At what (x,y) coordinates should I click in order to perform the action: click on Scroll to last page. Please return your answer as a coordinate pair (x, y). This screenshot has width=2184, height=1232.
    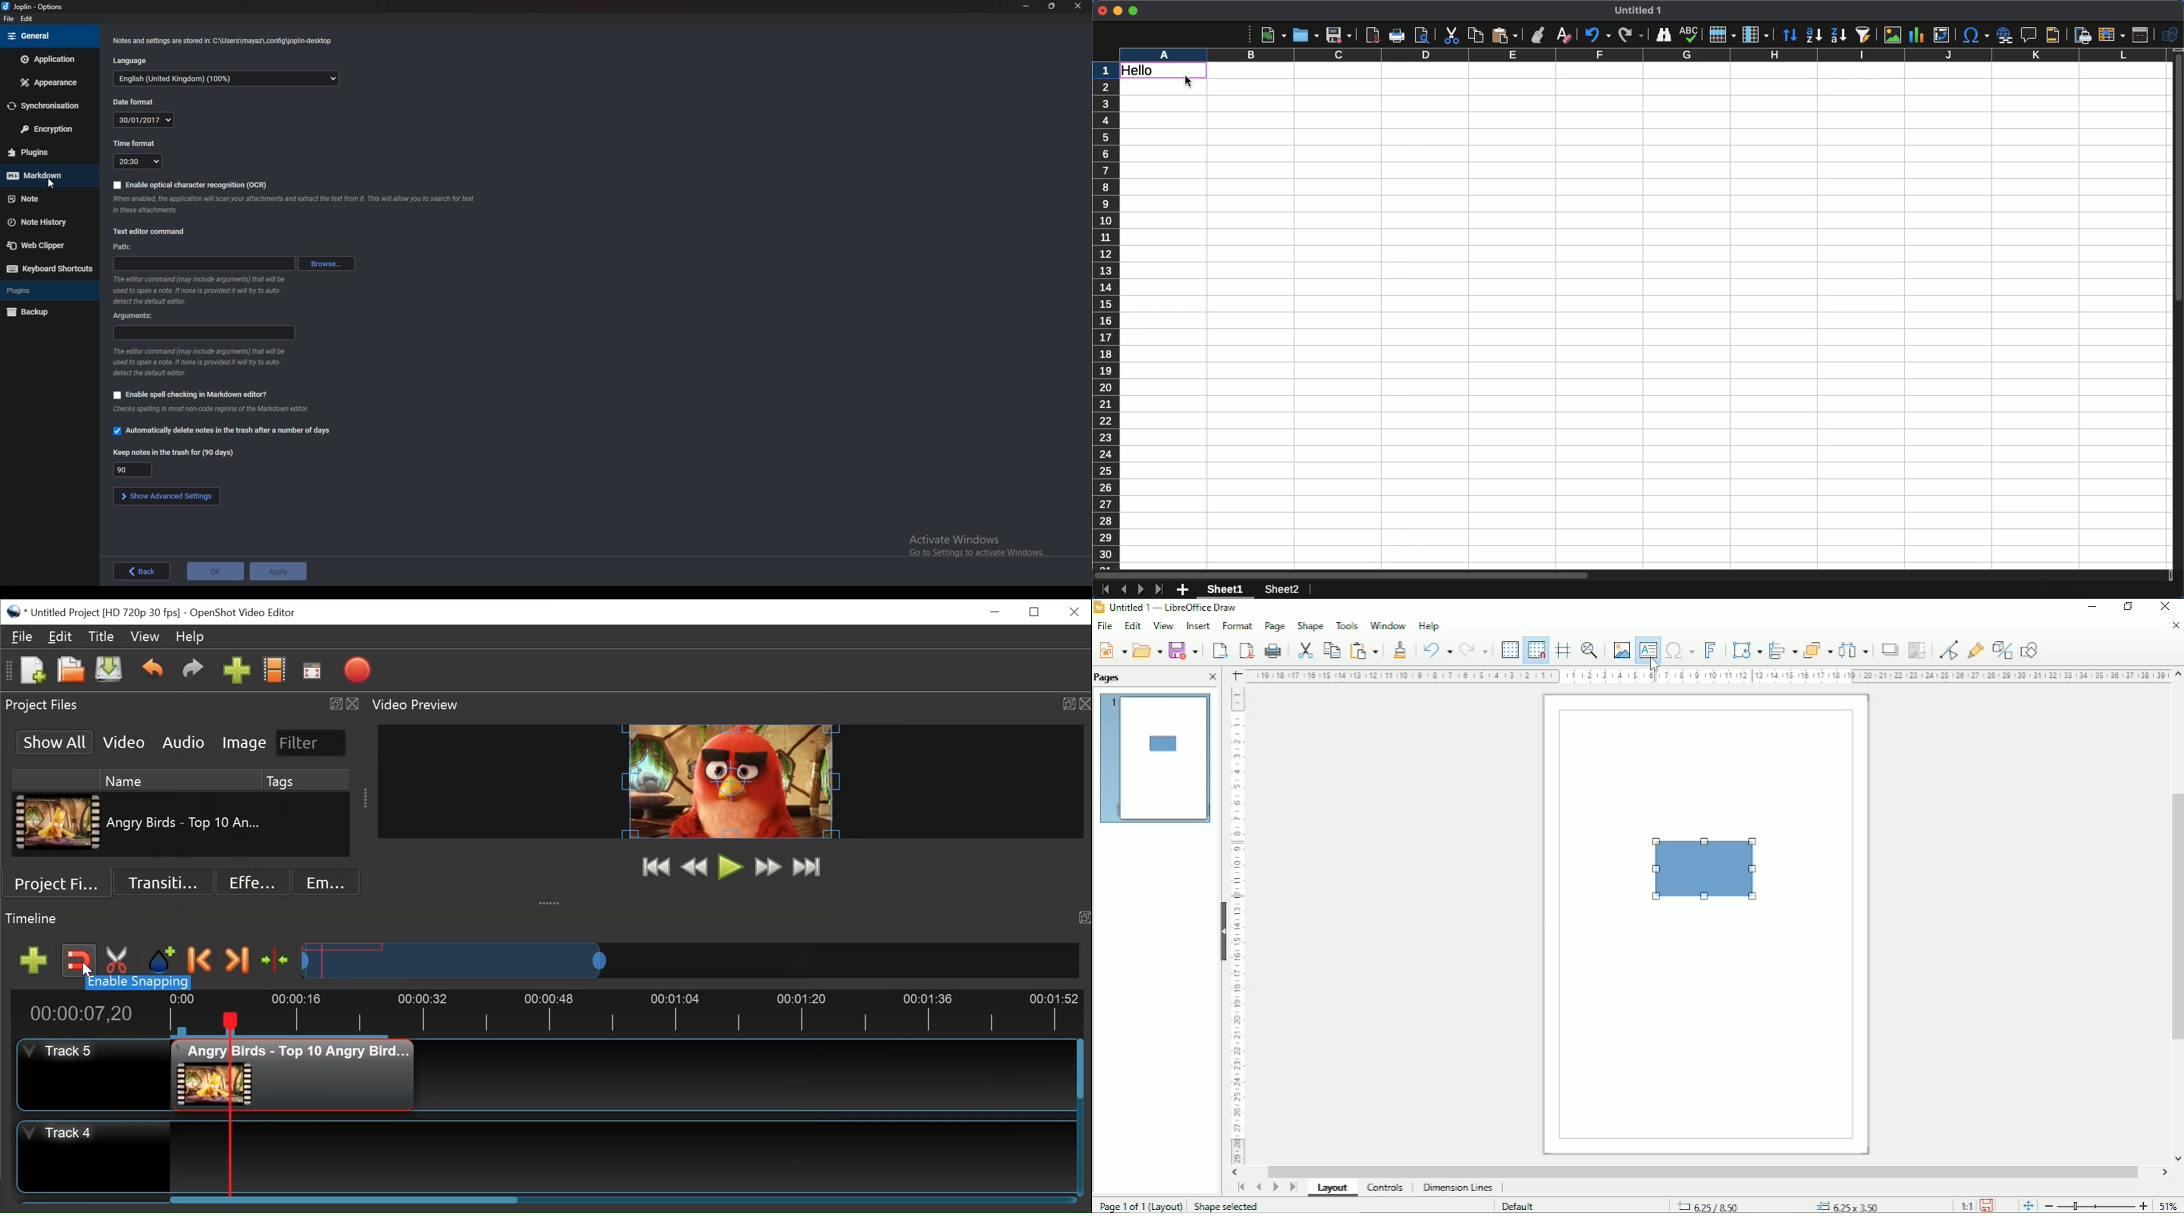
    Looking at the image, I should click on (1293, 1187).